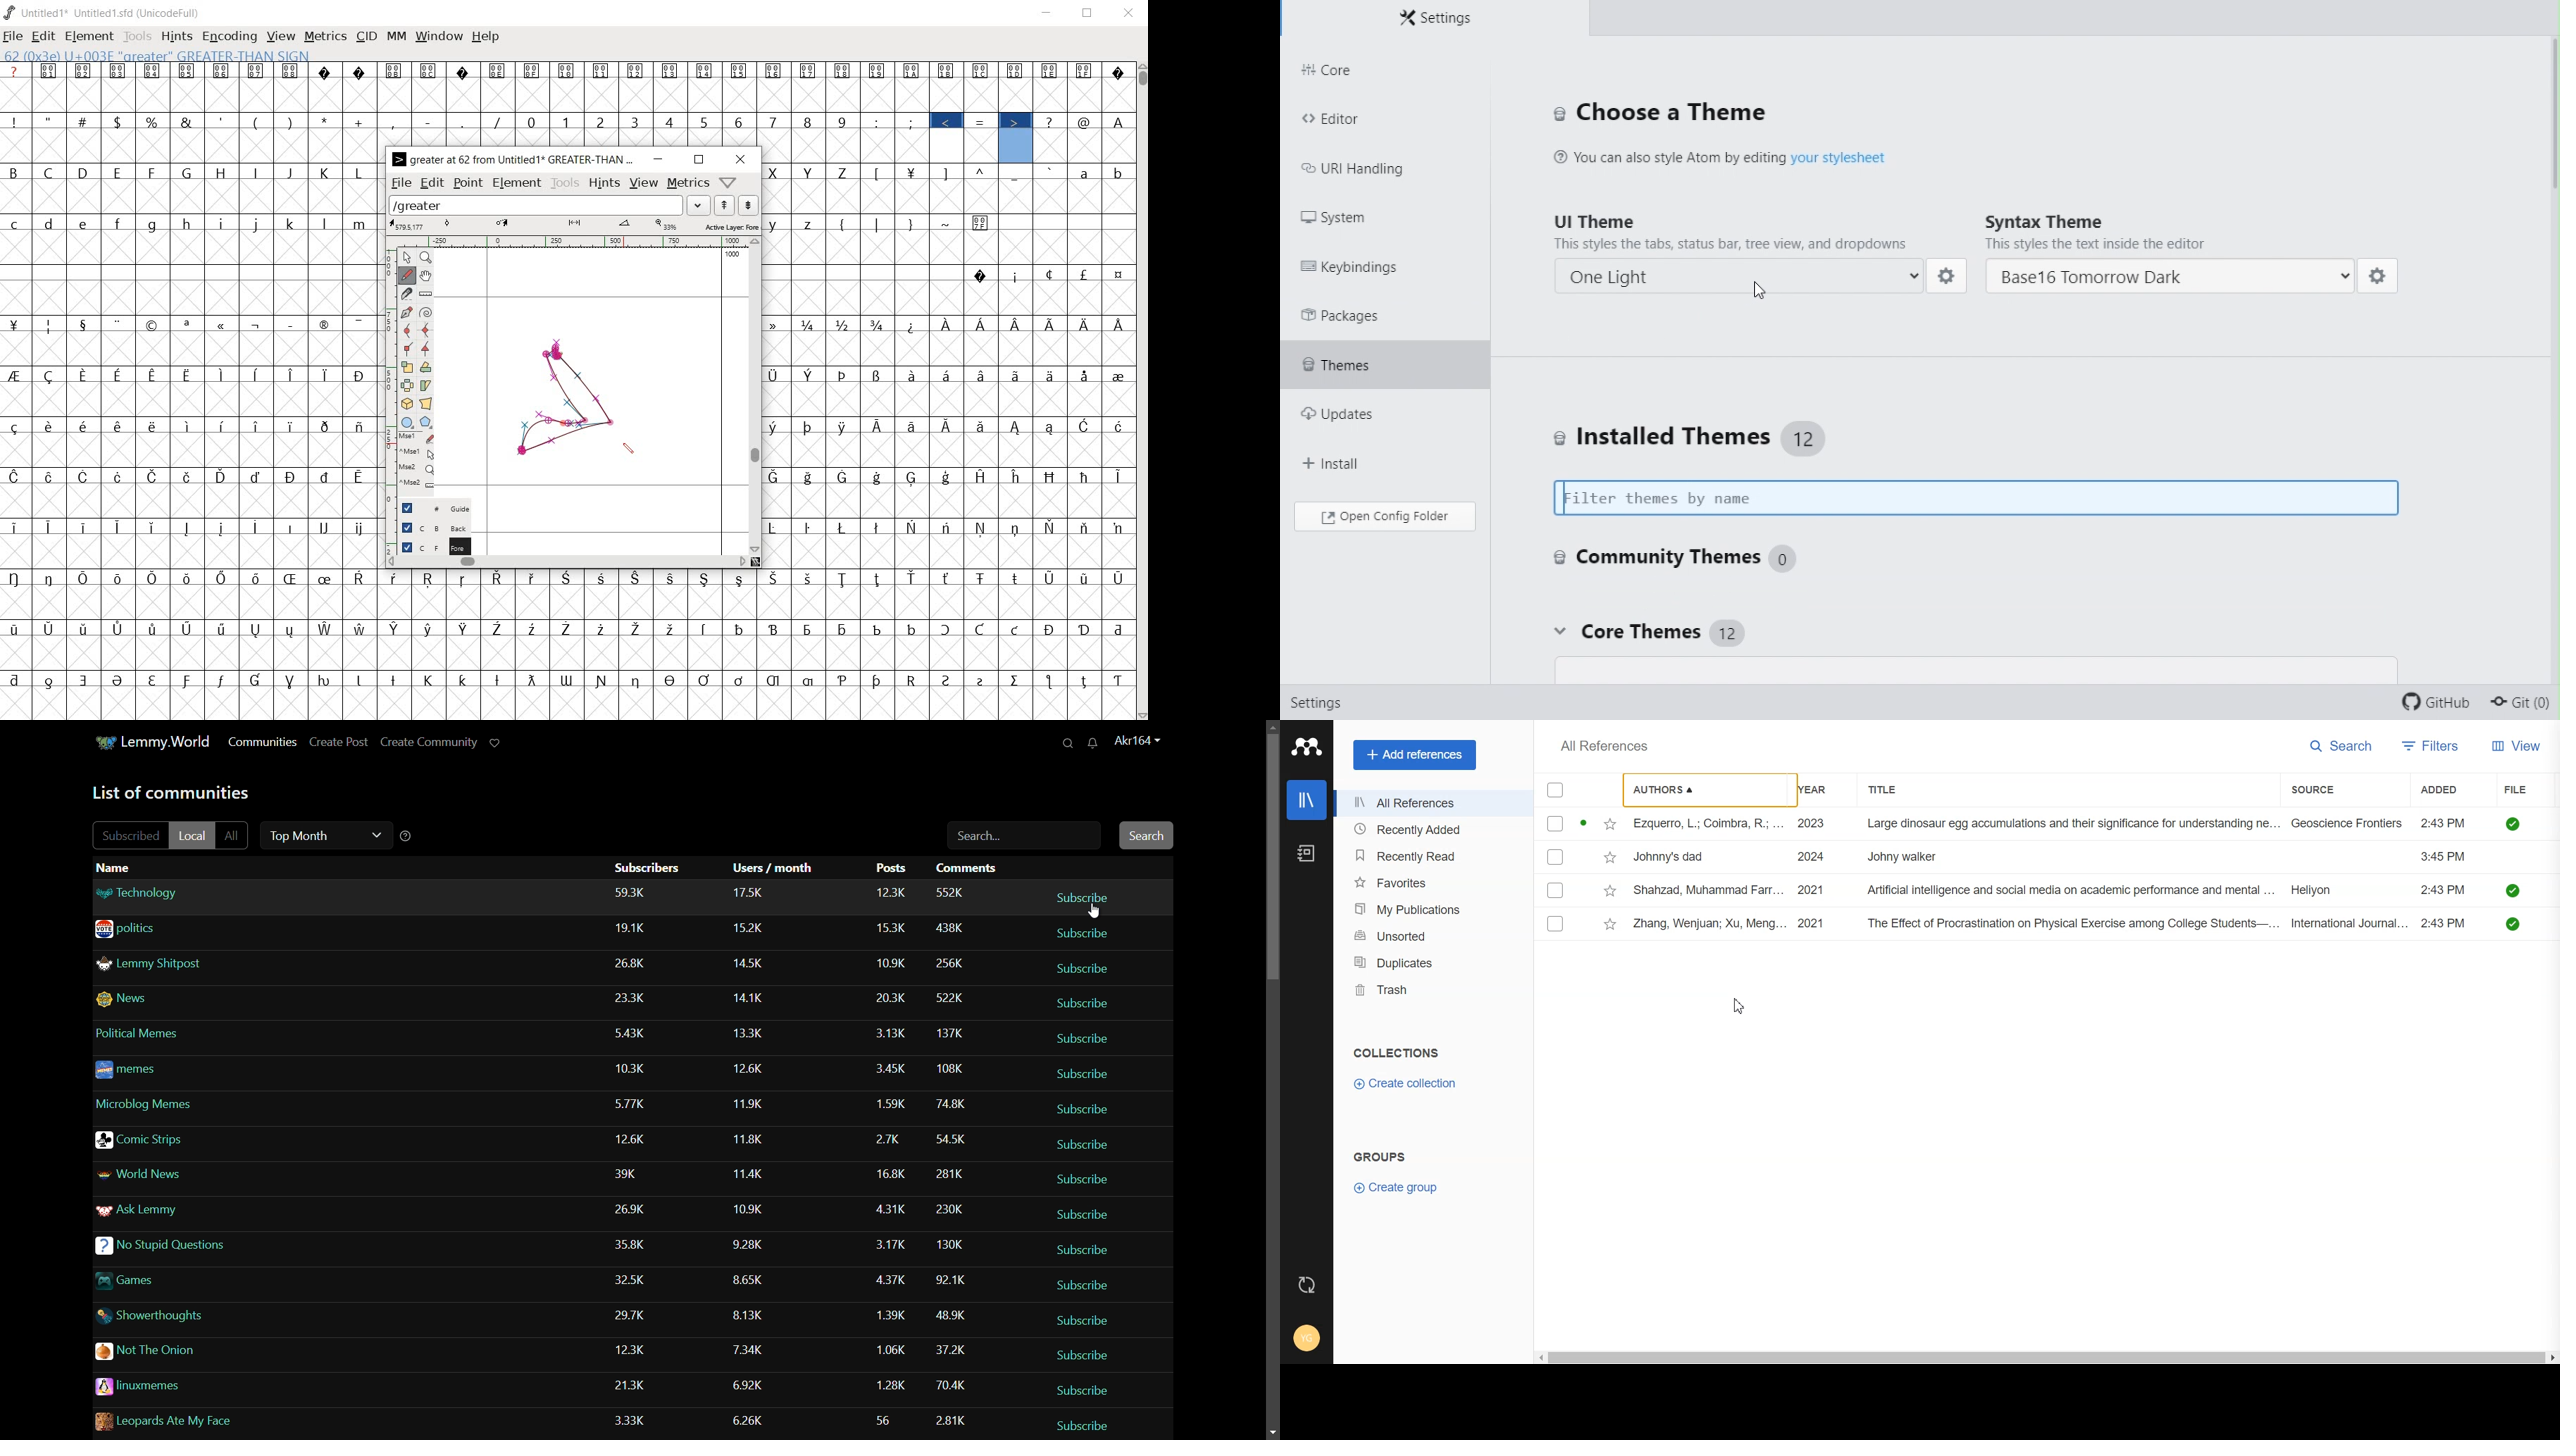 Image resolution: width=2576 pixels, height=1456 pixels. I want to click on edit, so click(430, 184).